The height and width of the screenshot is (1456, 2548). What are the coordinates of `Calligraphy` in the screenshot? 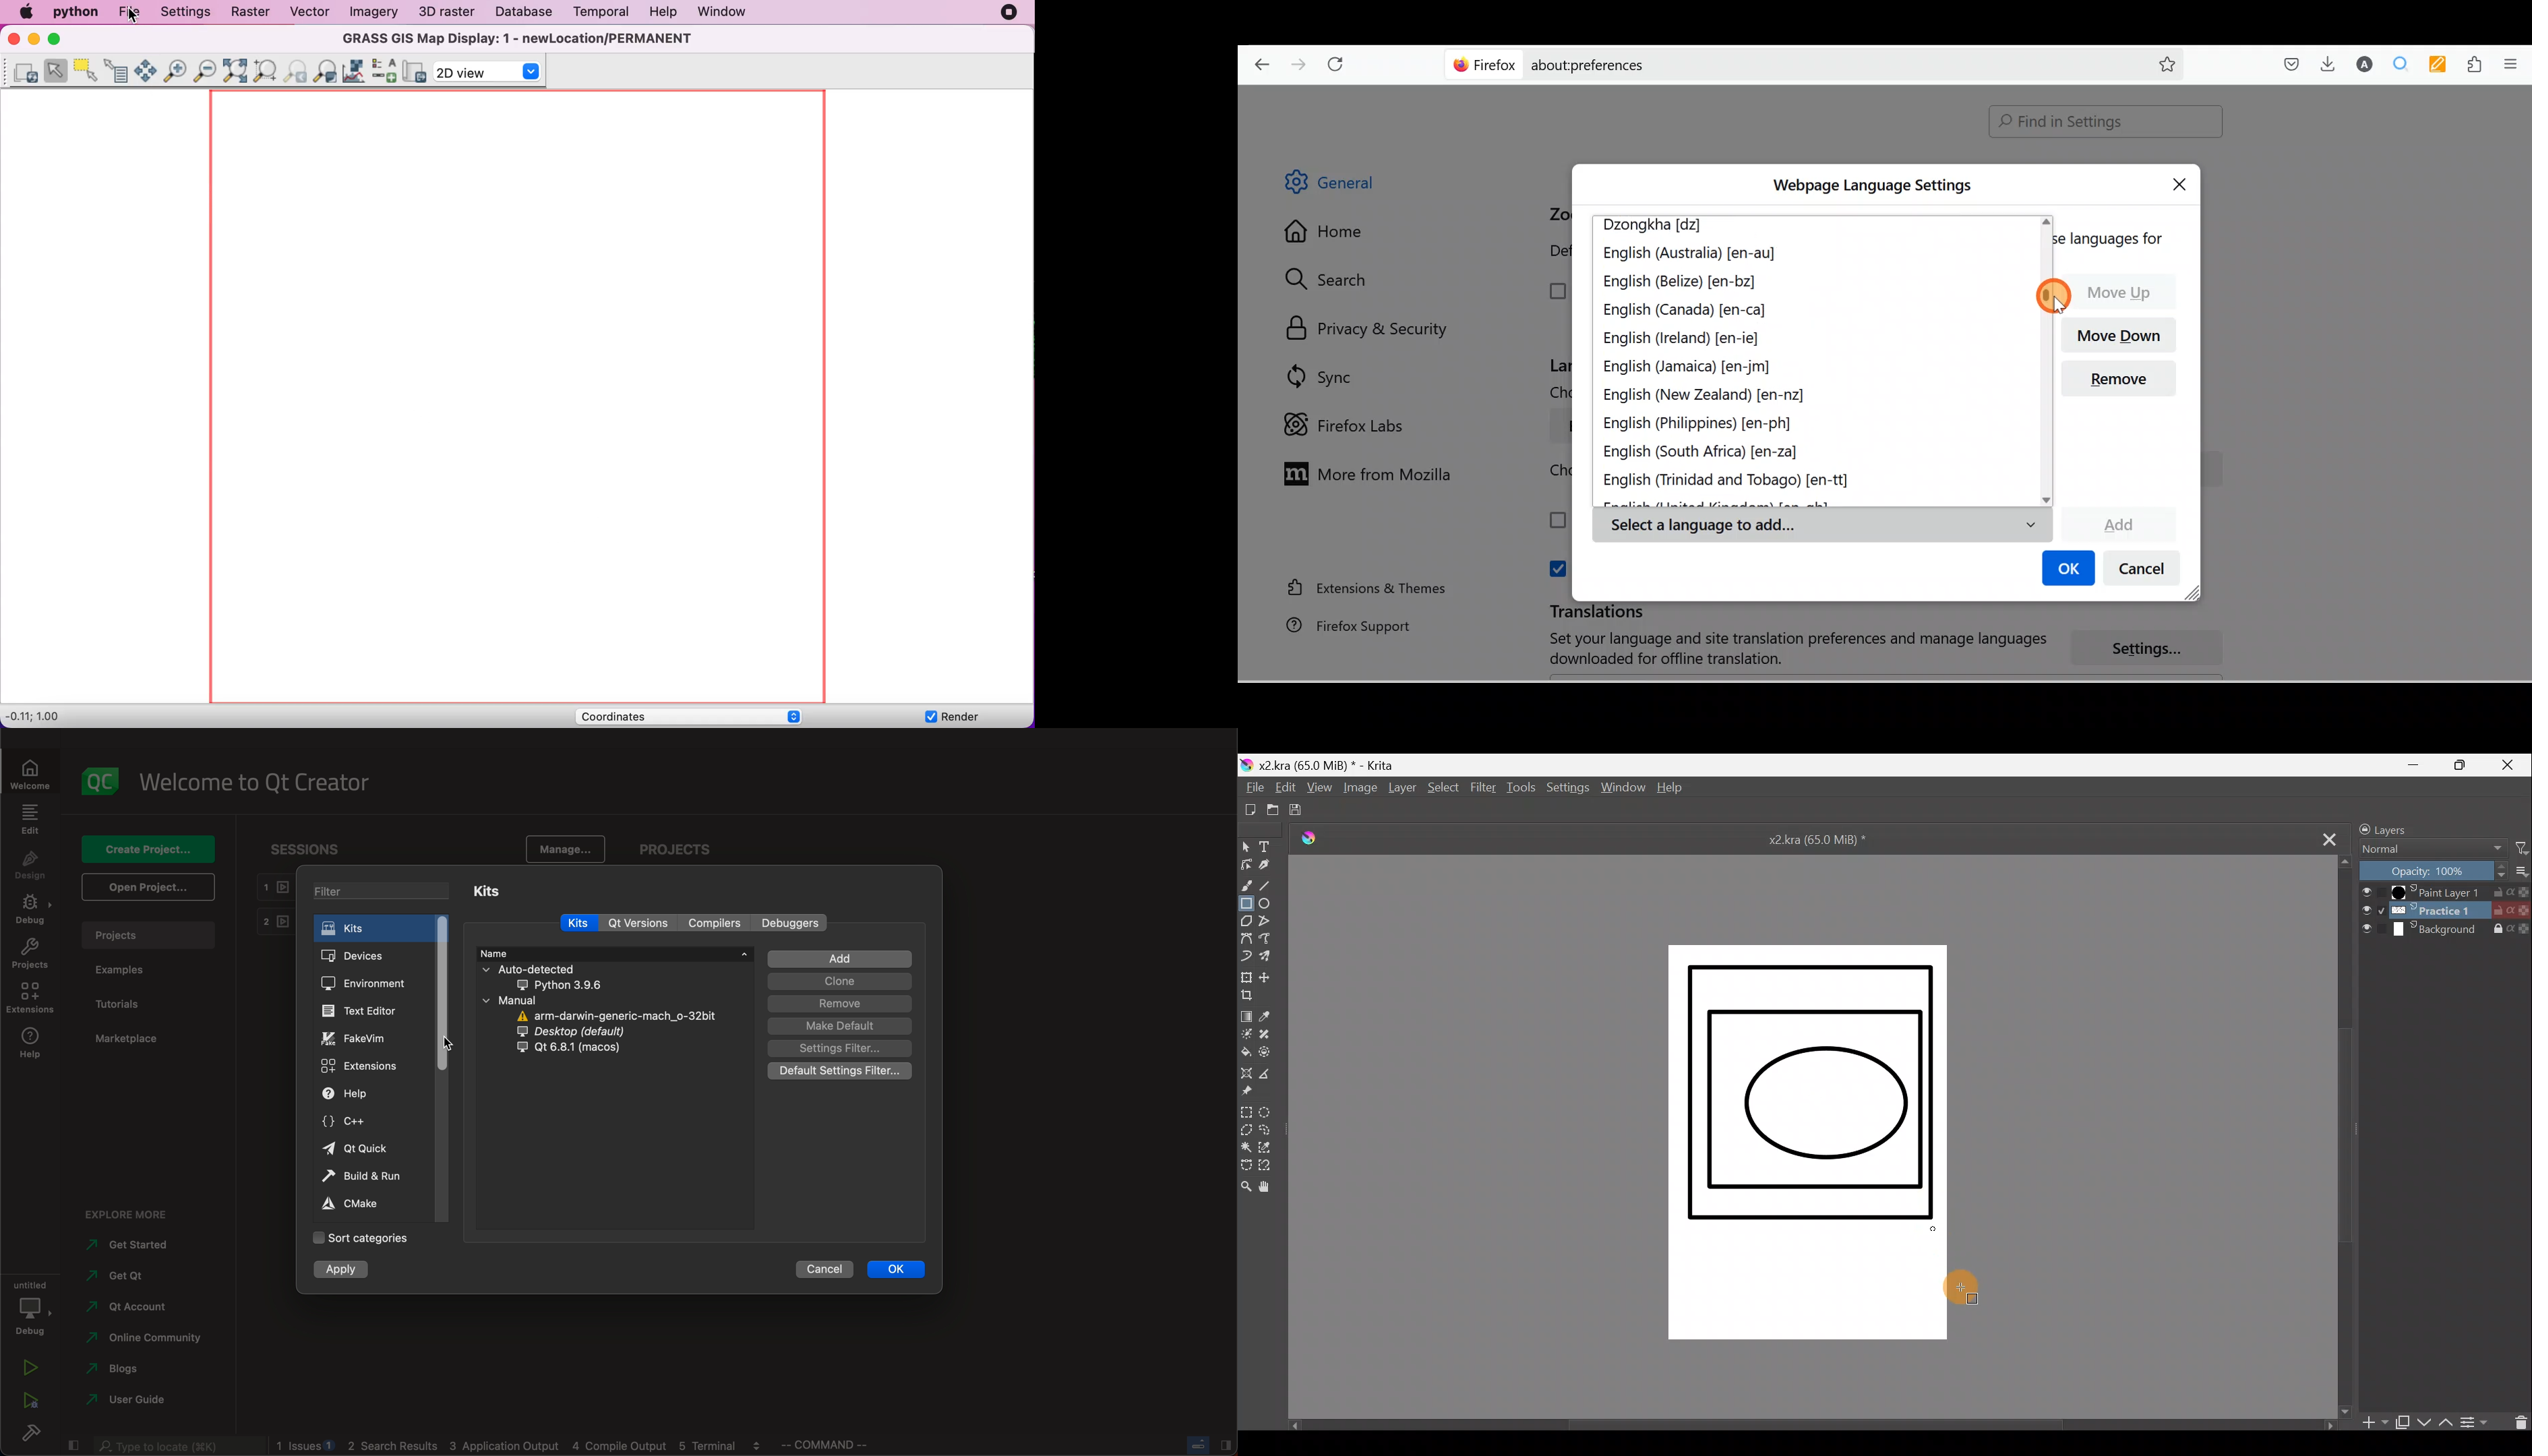 It's located at (1269, 866).